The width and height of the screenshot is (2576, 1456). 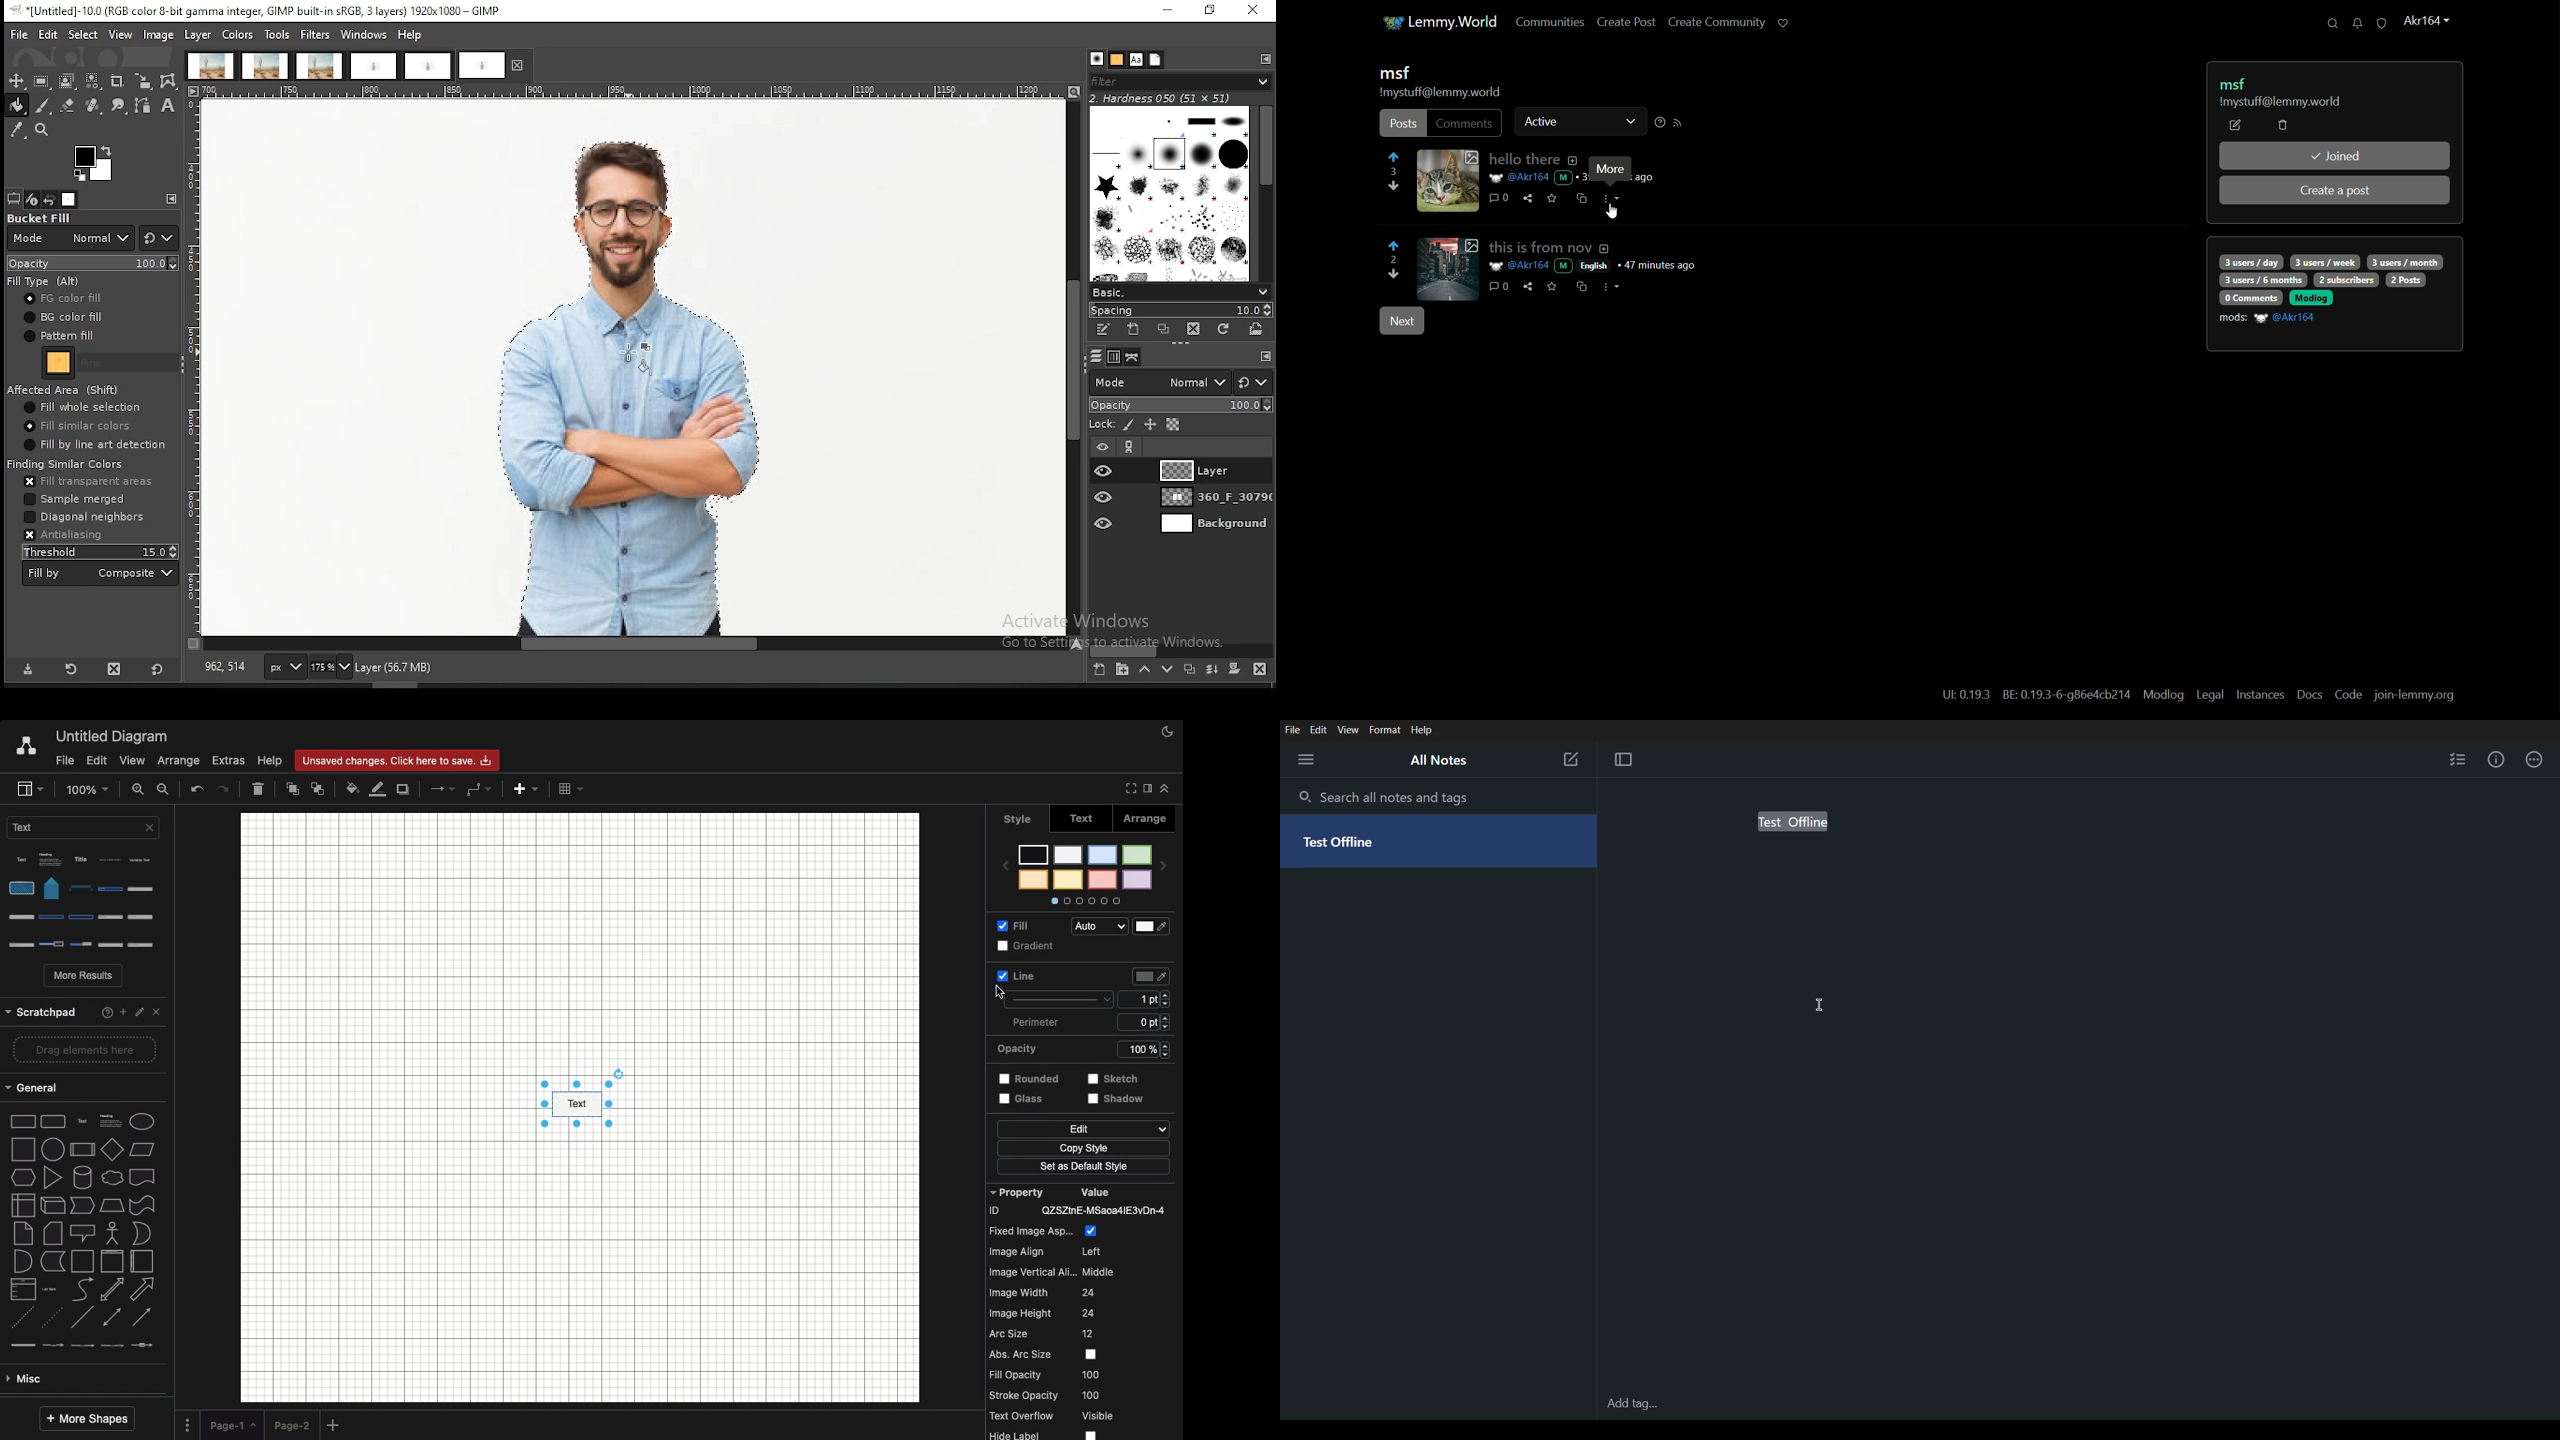 I want to click on , so click(x=82, y=1008).